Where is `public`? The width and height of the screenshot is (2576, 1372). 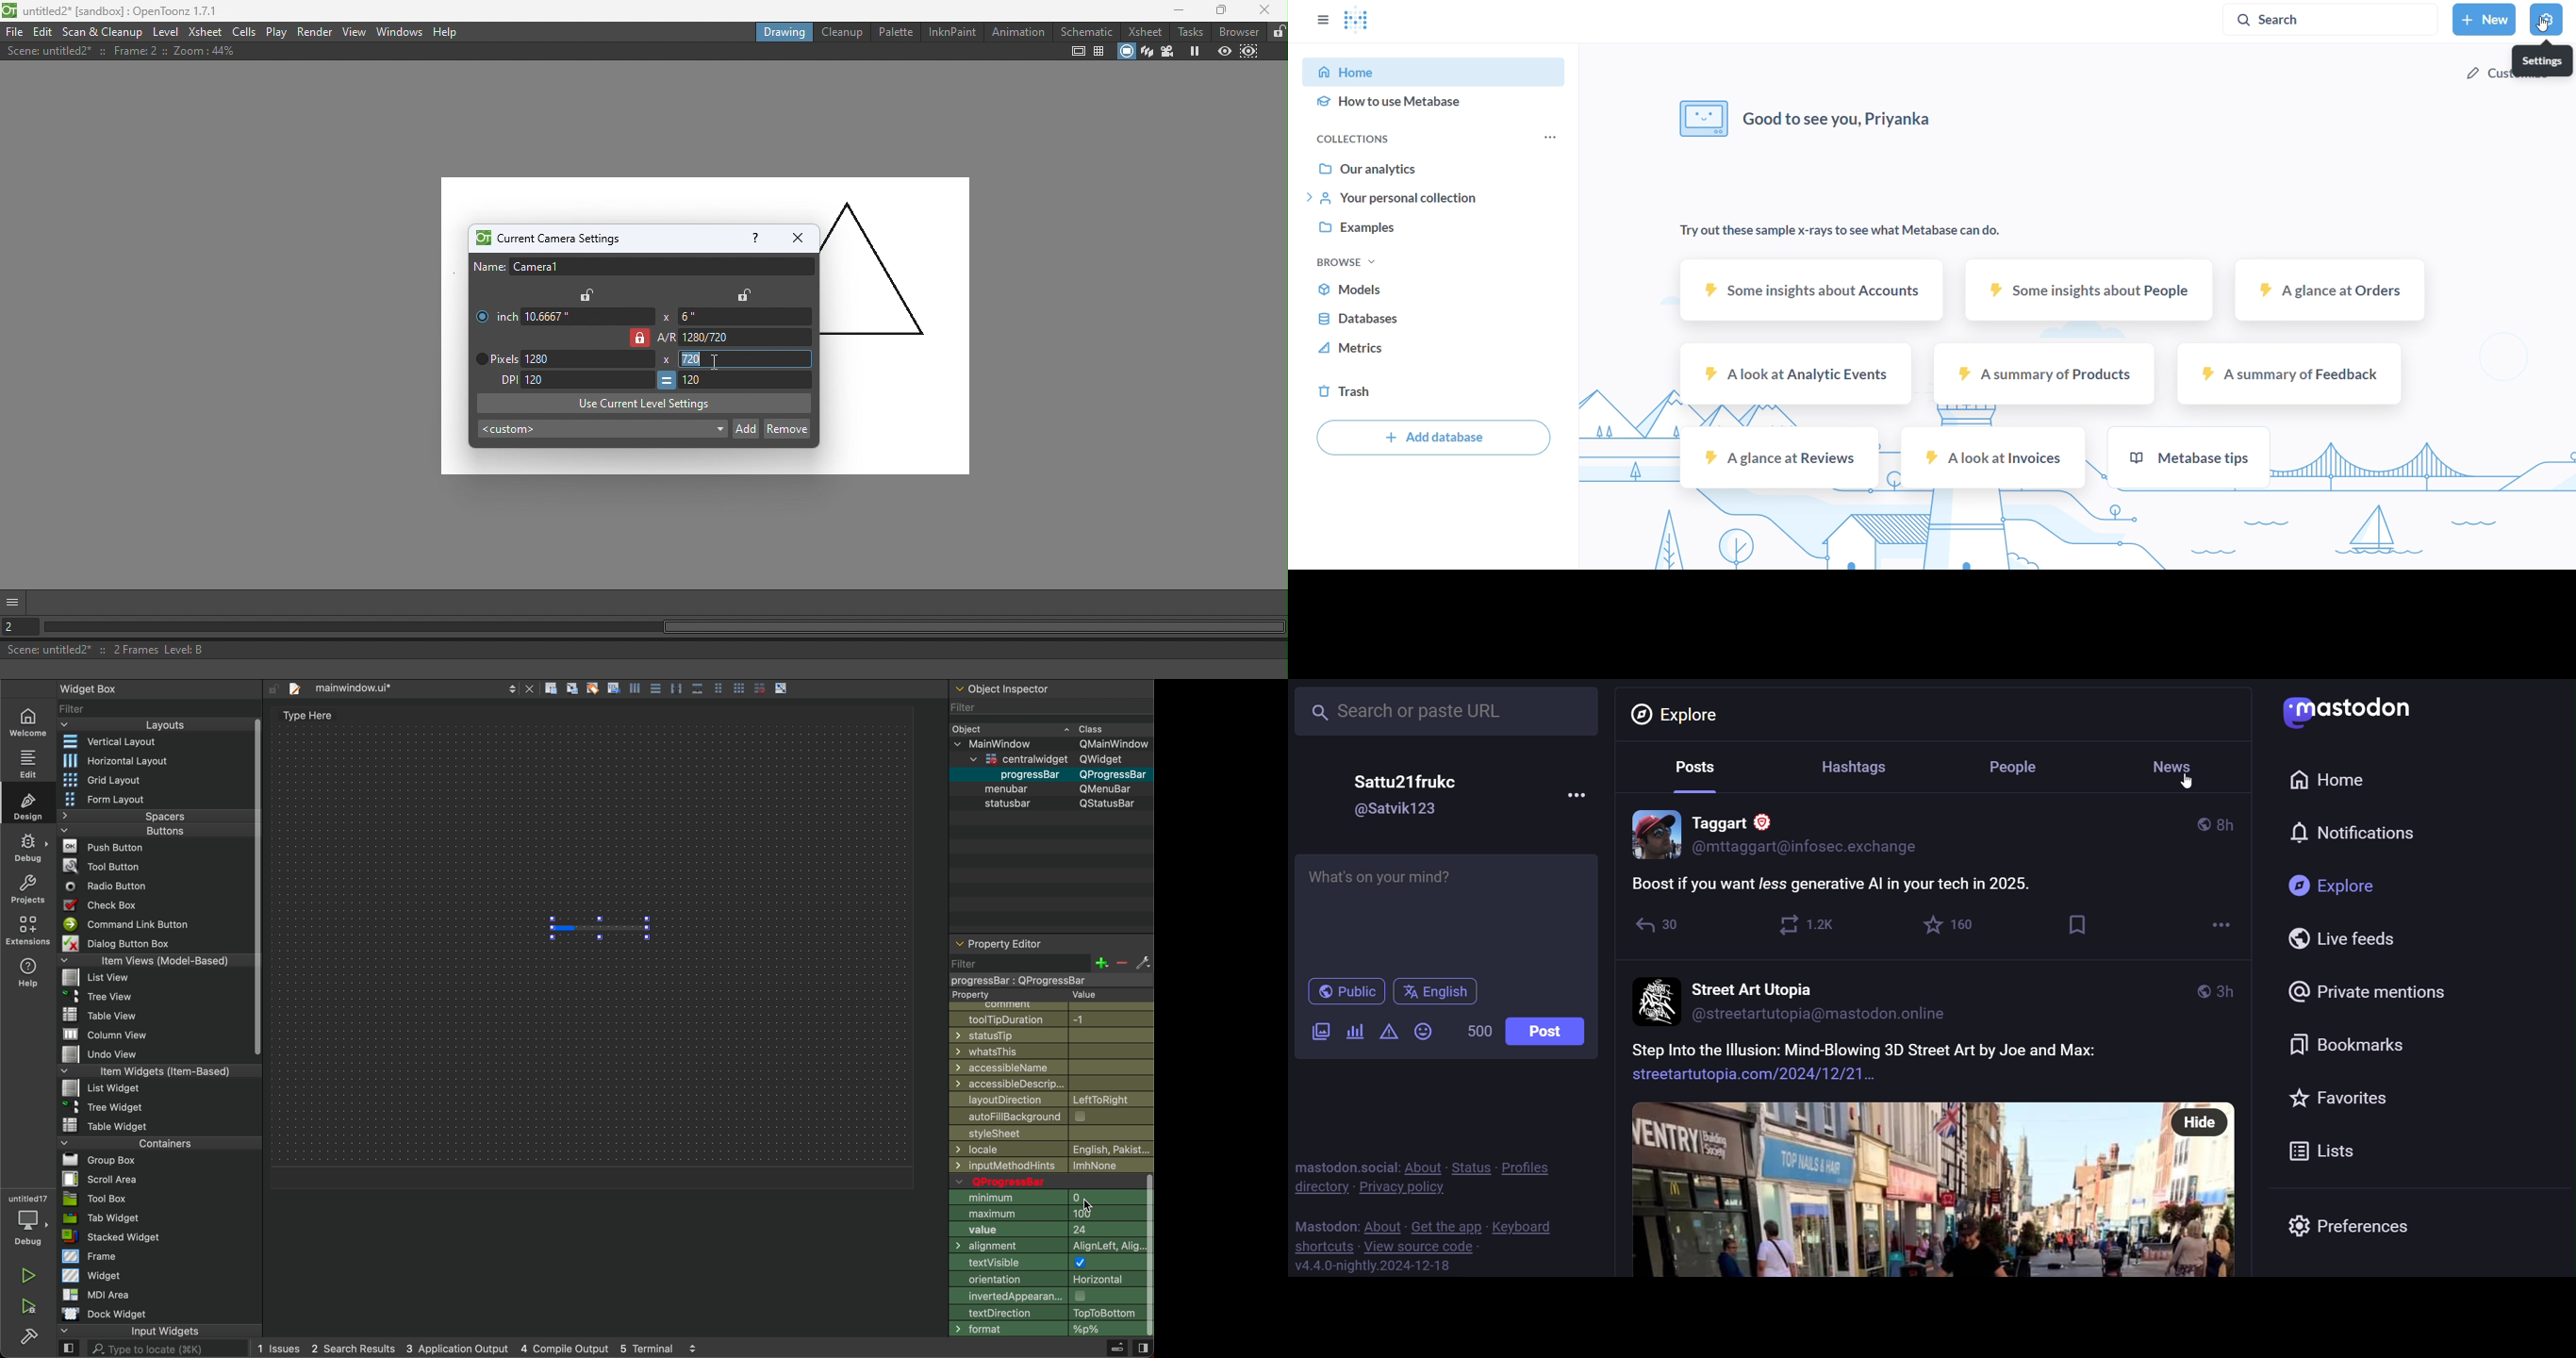
public is located at coordinates (2198, 823).